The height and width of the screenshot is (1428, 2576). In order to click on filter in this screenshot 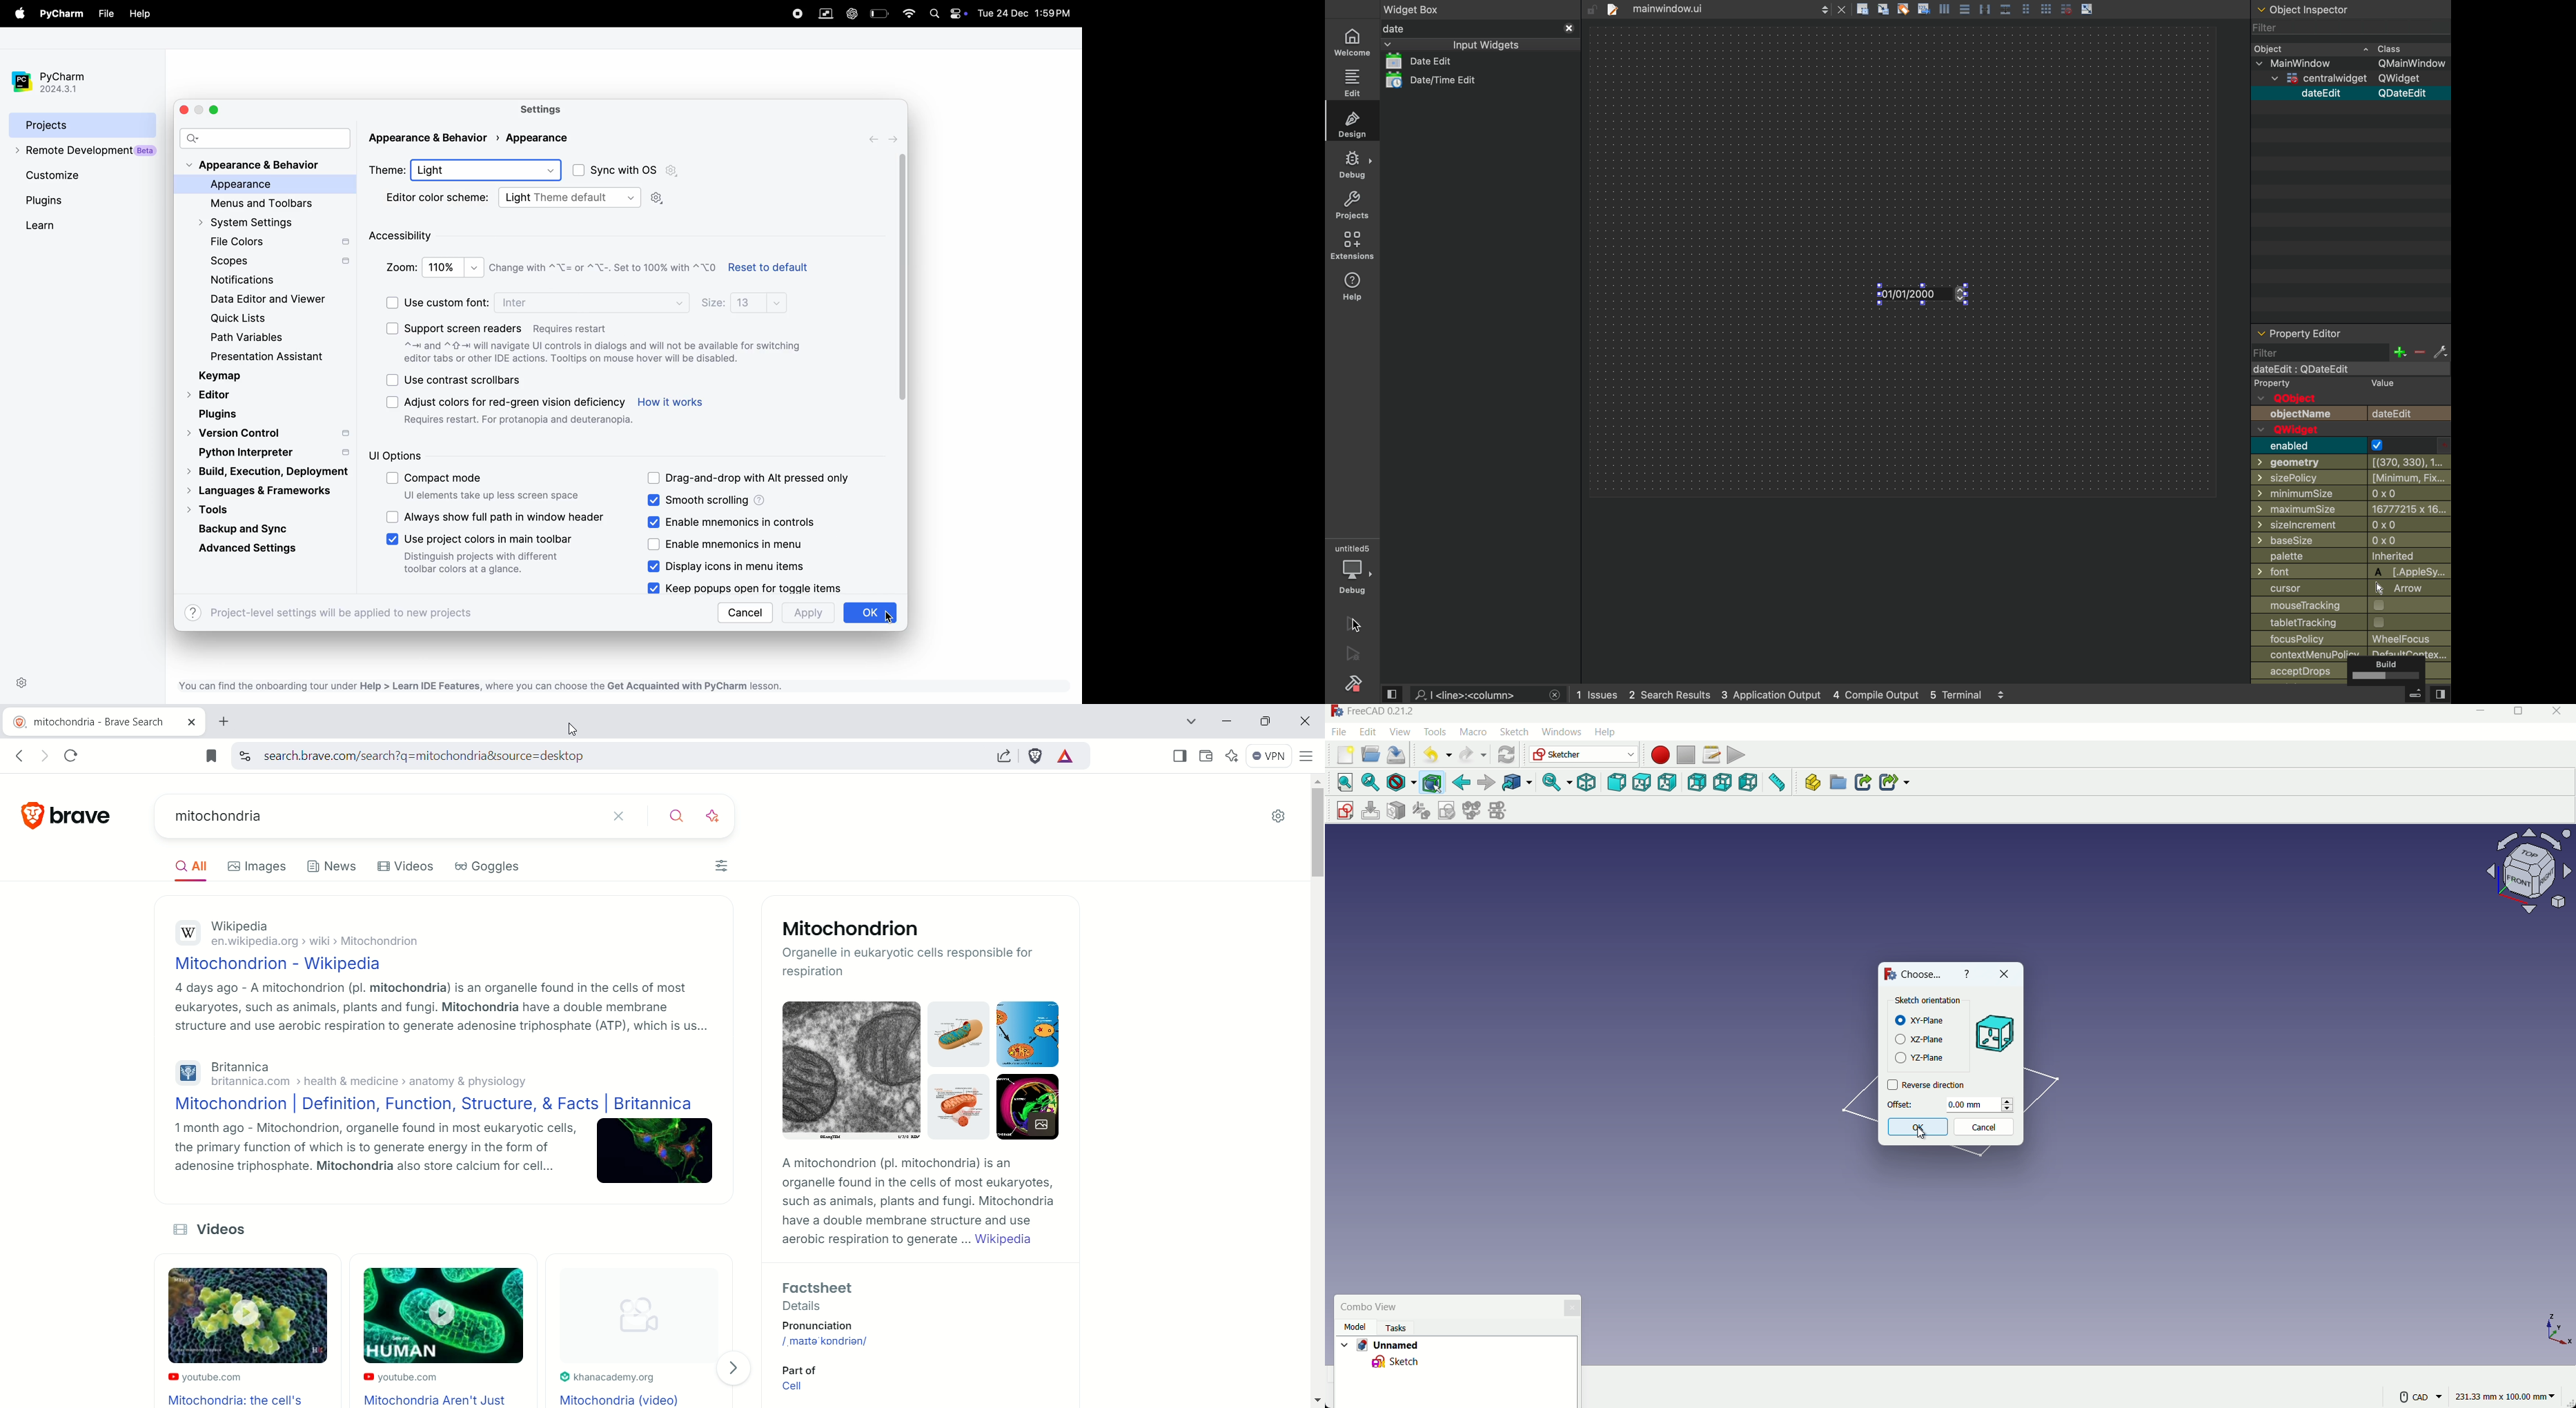, I will do `click(2273, 27)`.